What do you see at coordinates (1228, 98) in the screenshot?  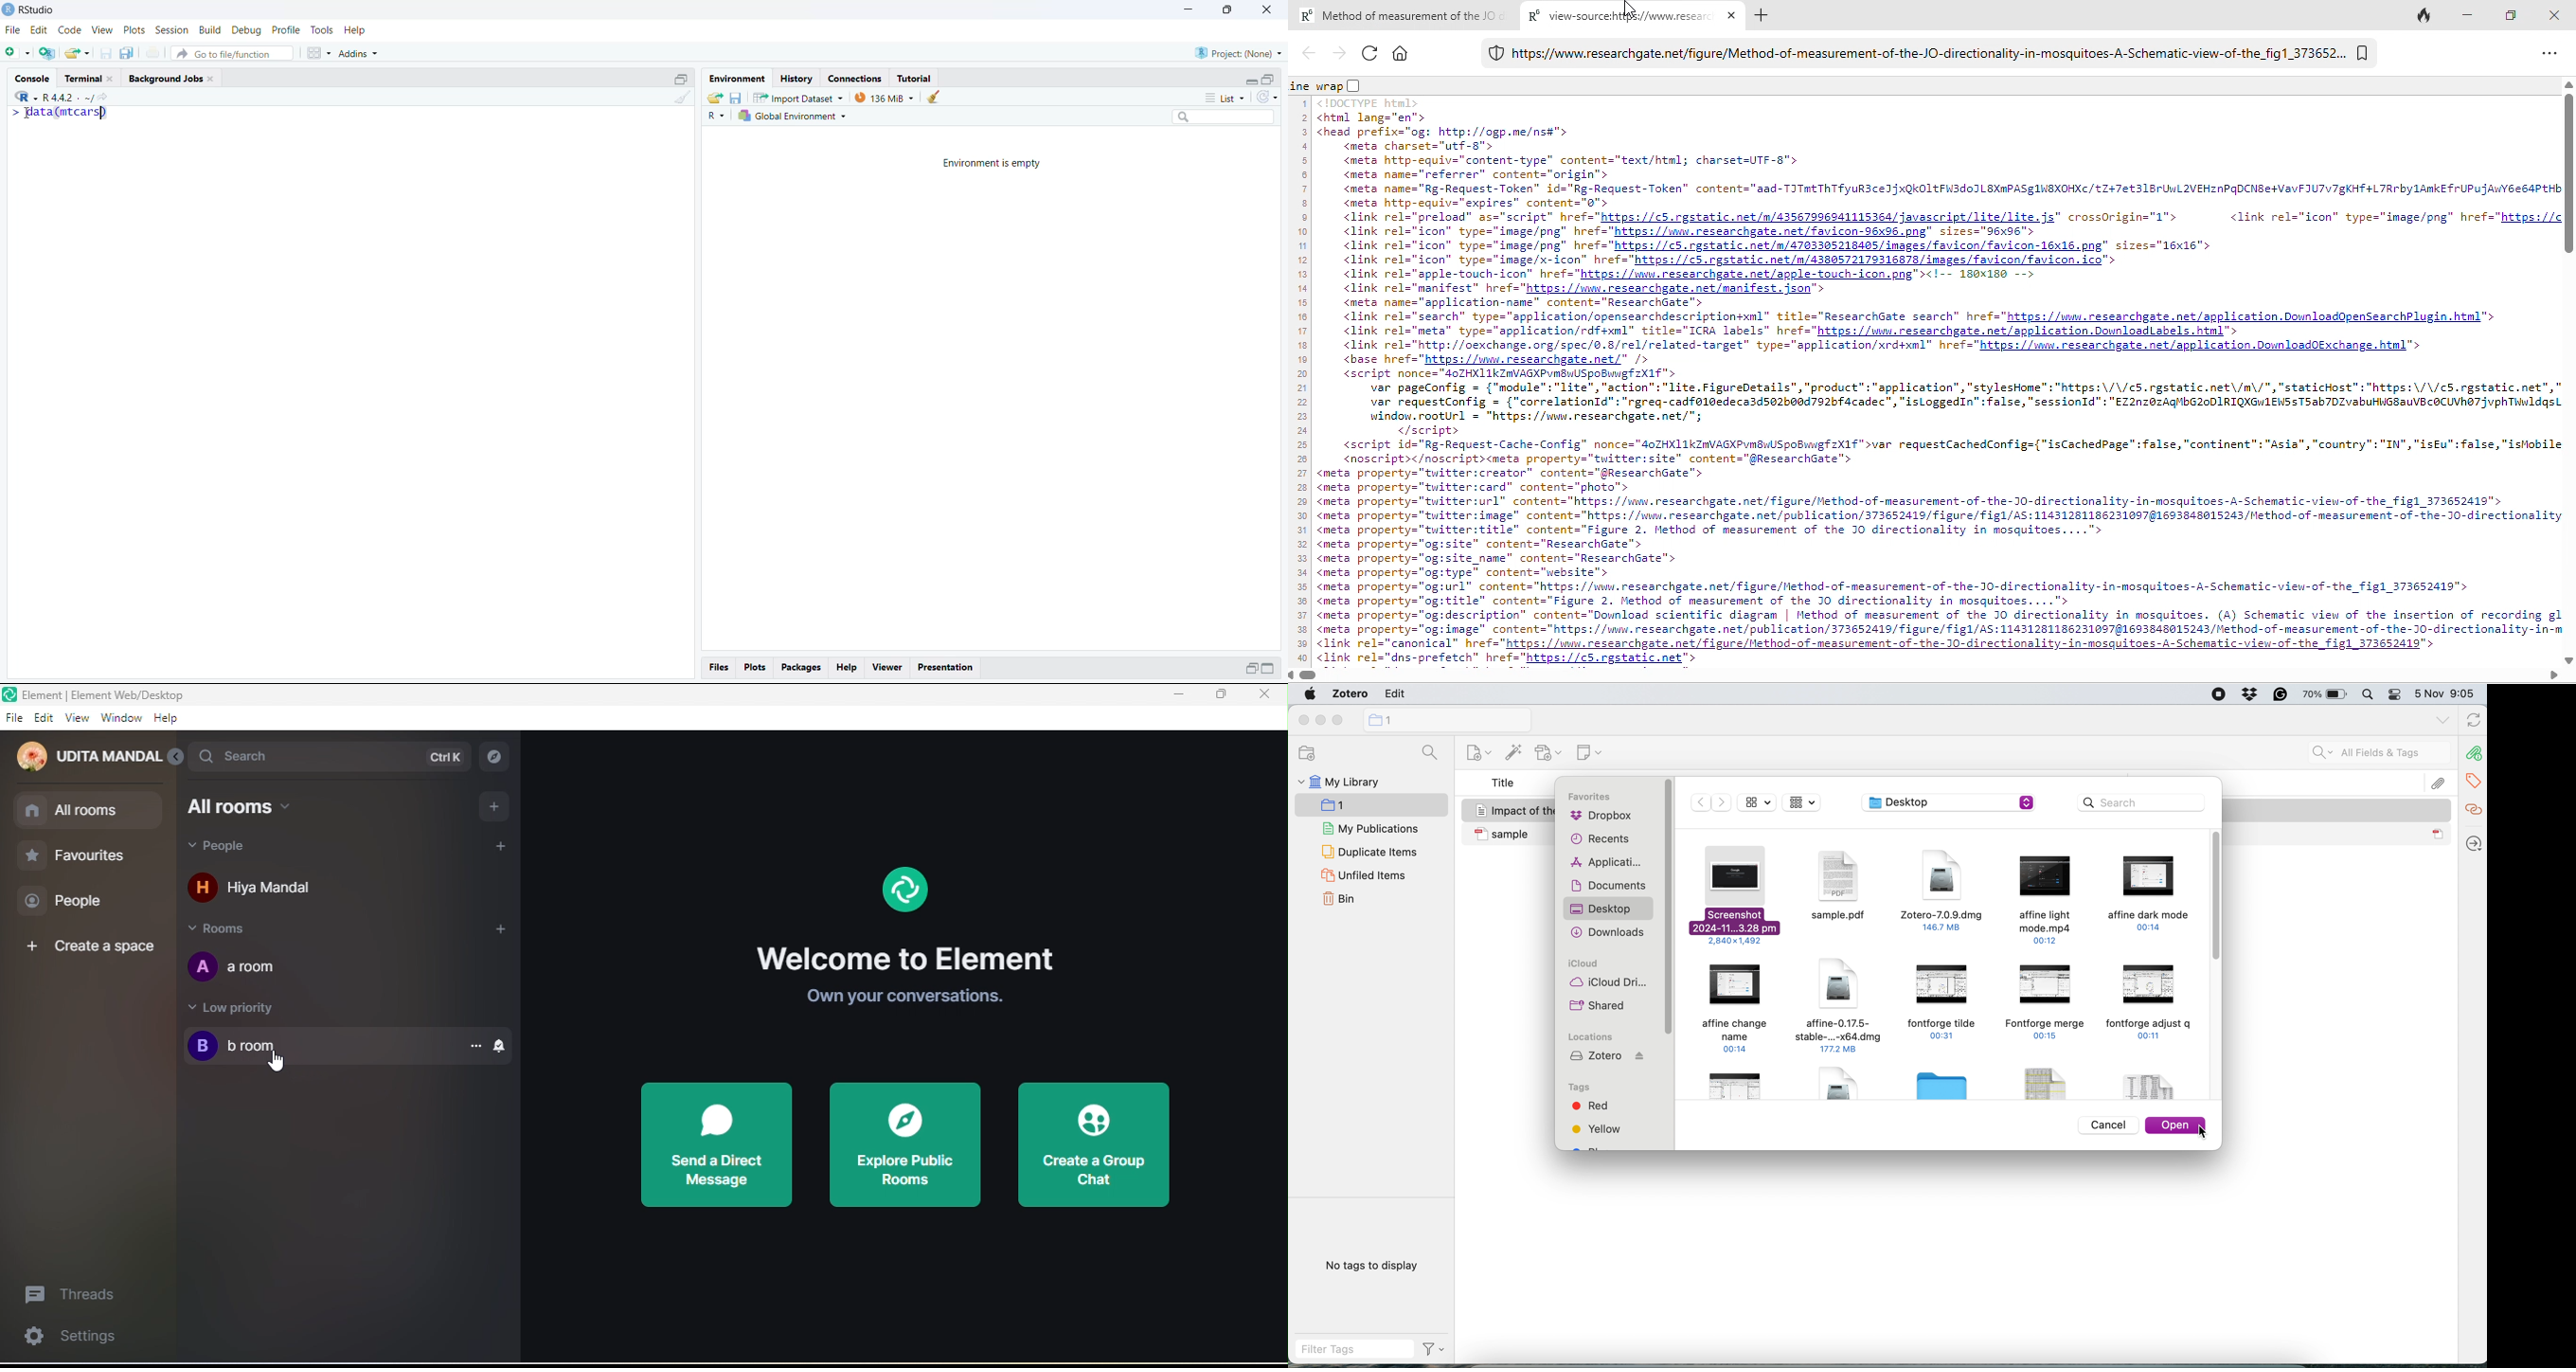 I see `List` at bounding box center [1228, 98].